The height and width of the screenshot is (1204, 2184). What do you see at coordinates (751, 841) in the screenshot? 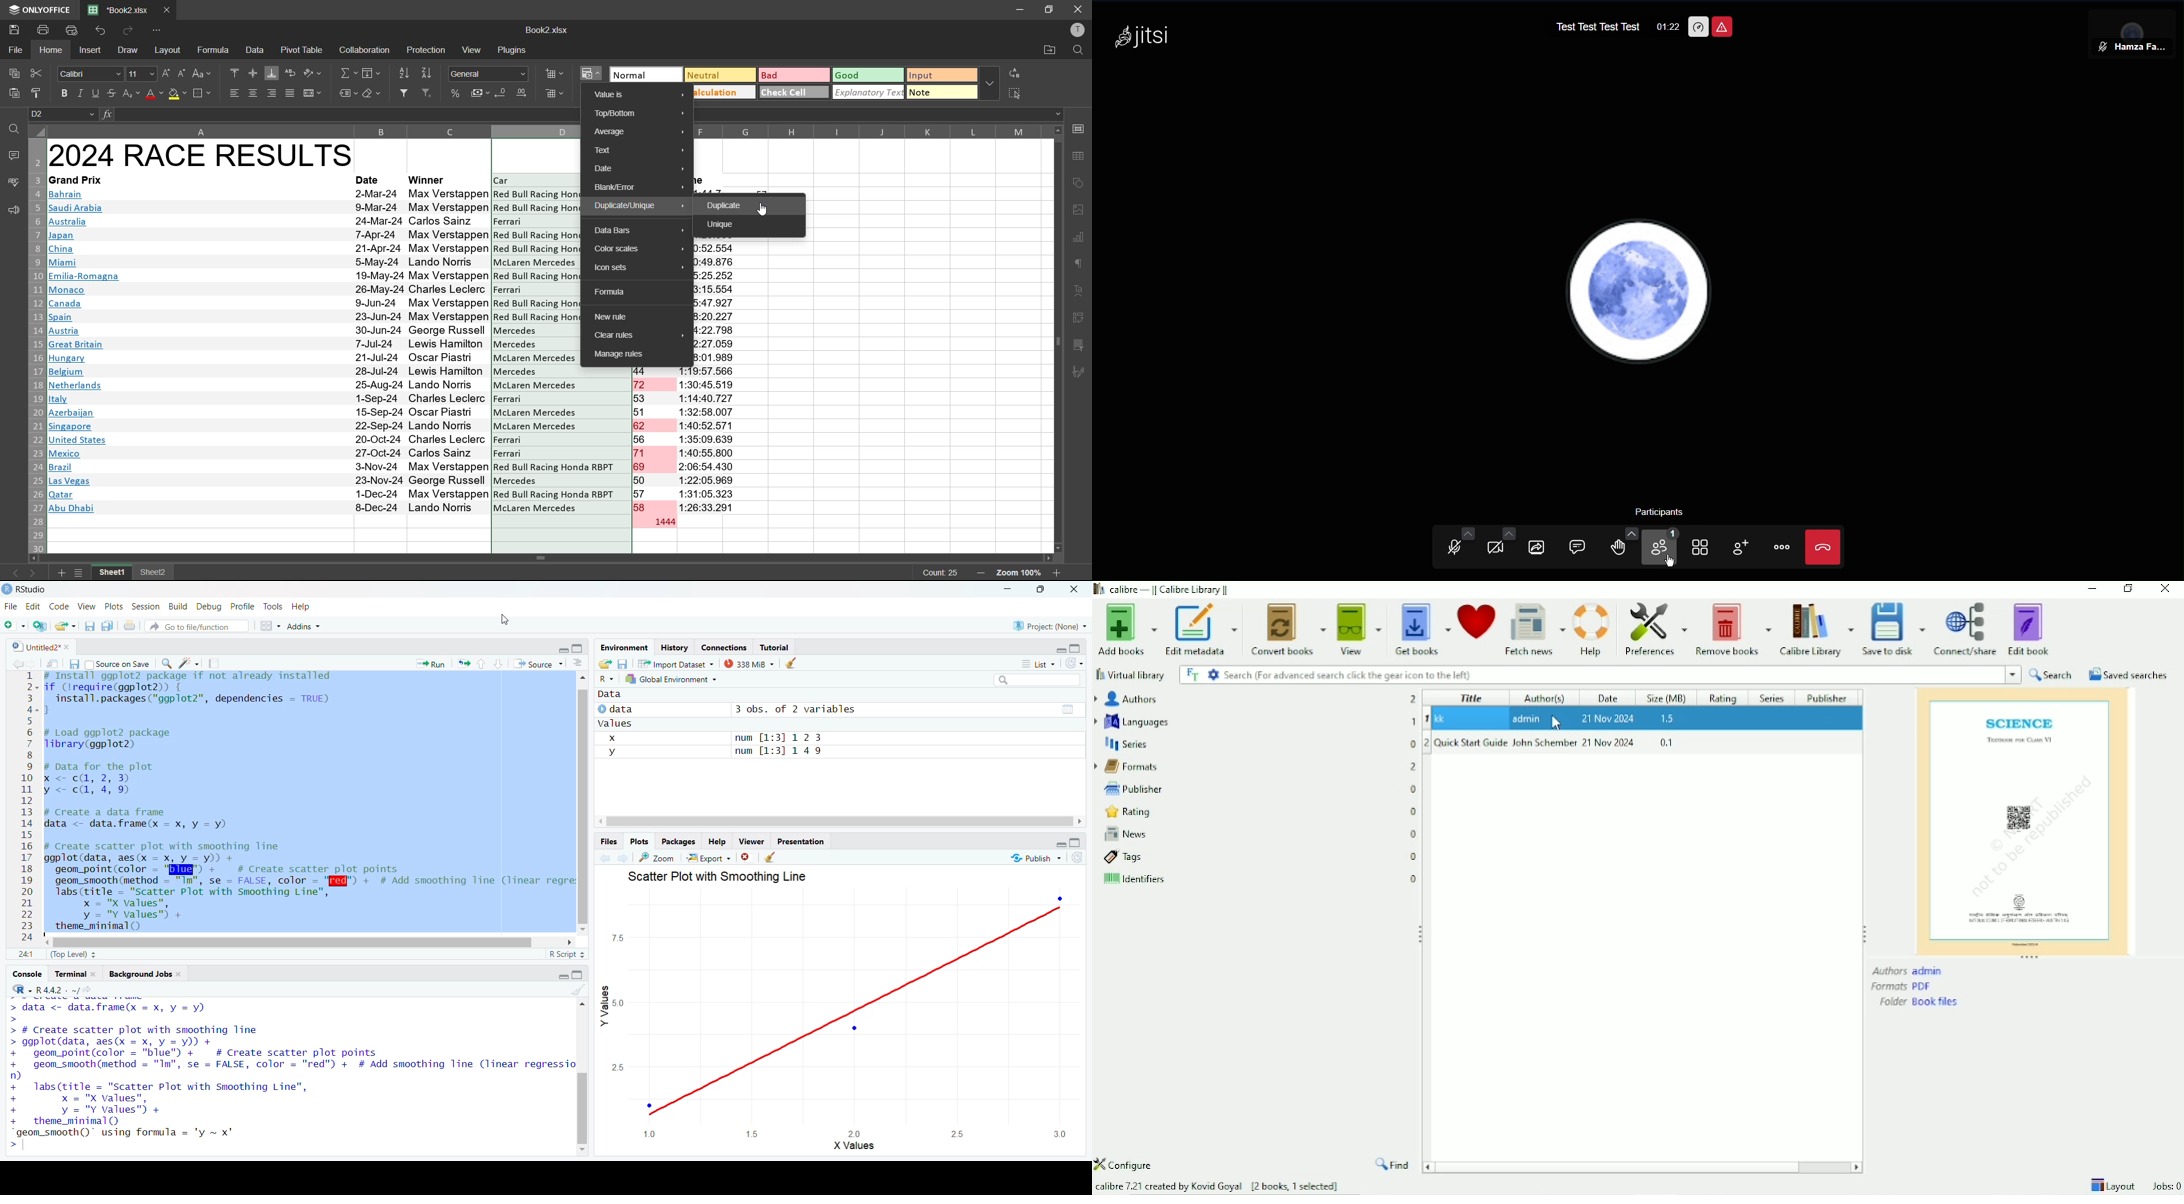
I see `Viewer` at bounding box center [751, 841].